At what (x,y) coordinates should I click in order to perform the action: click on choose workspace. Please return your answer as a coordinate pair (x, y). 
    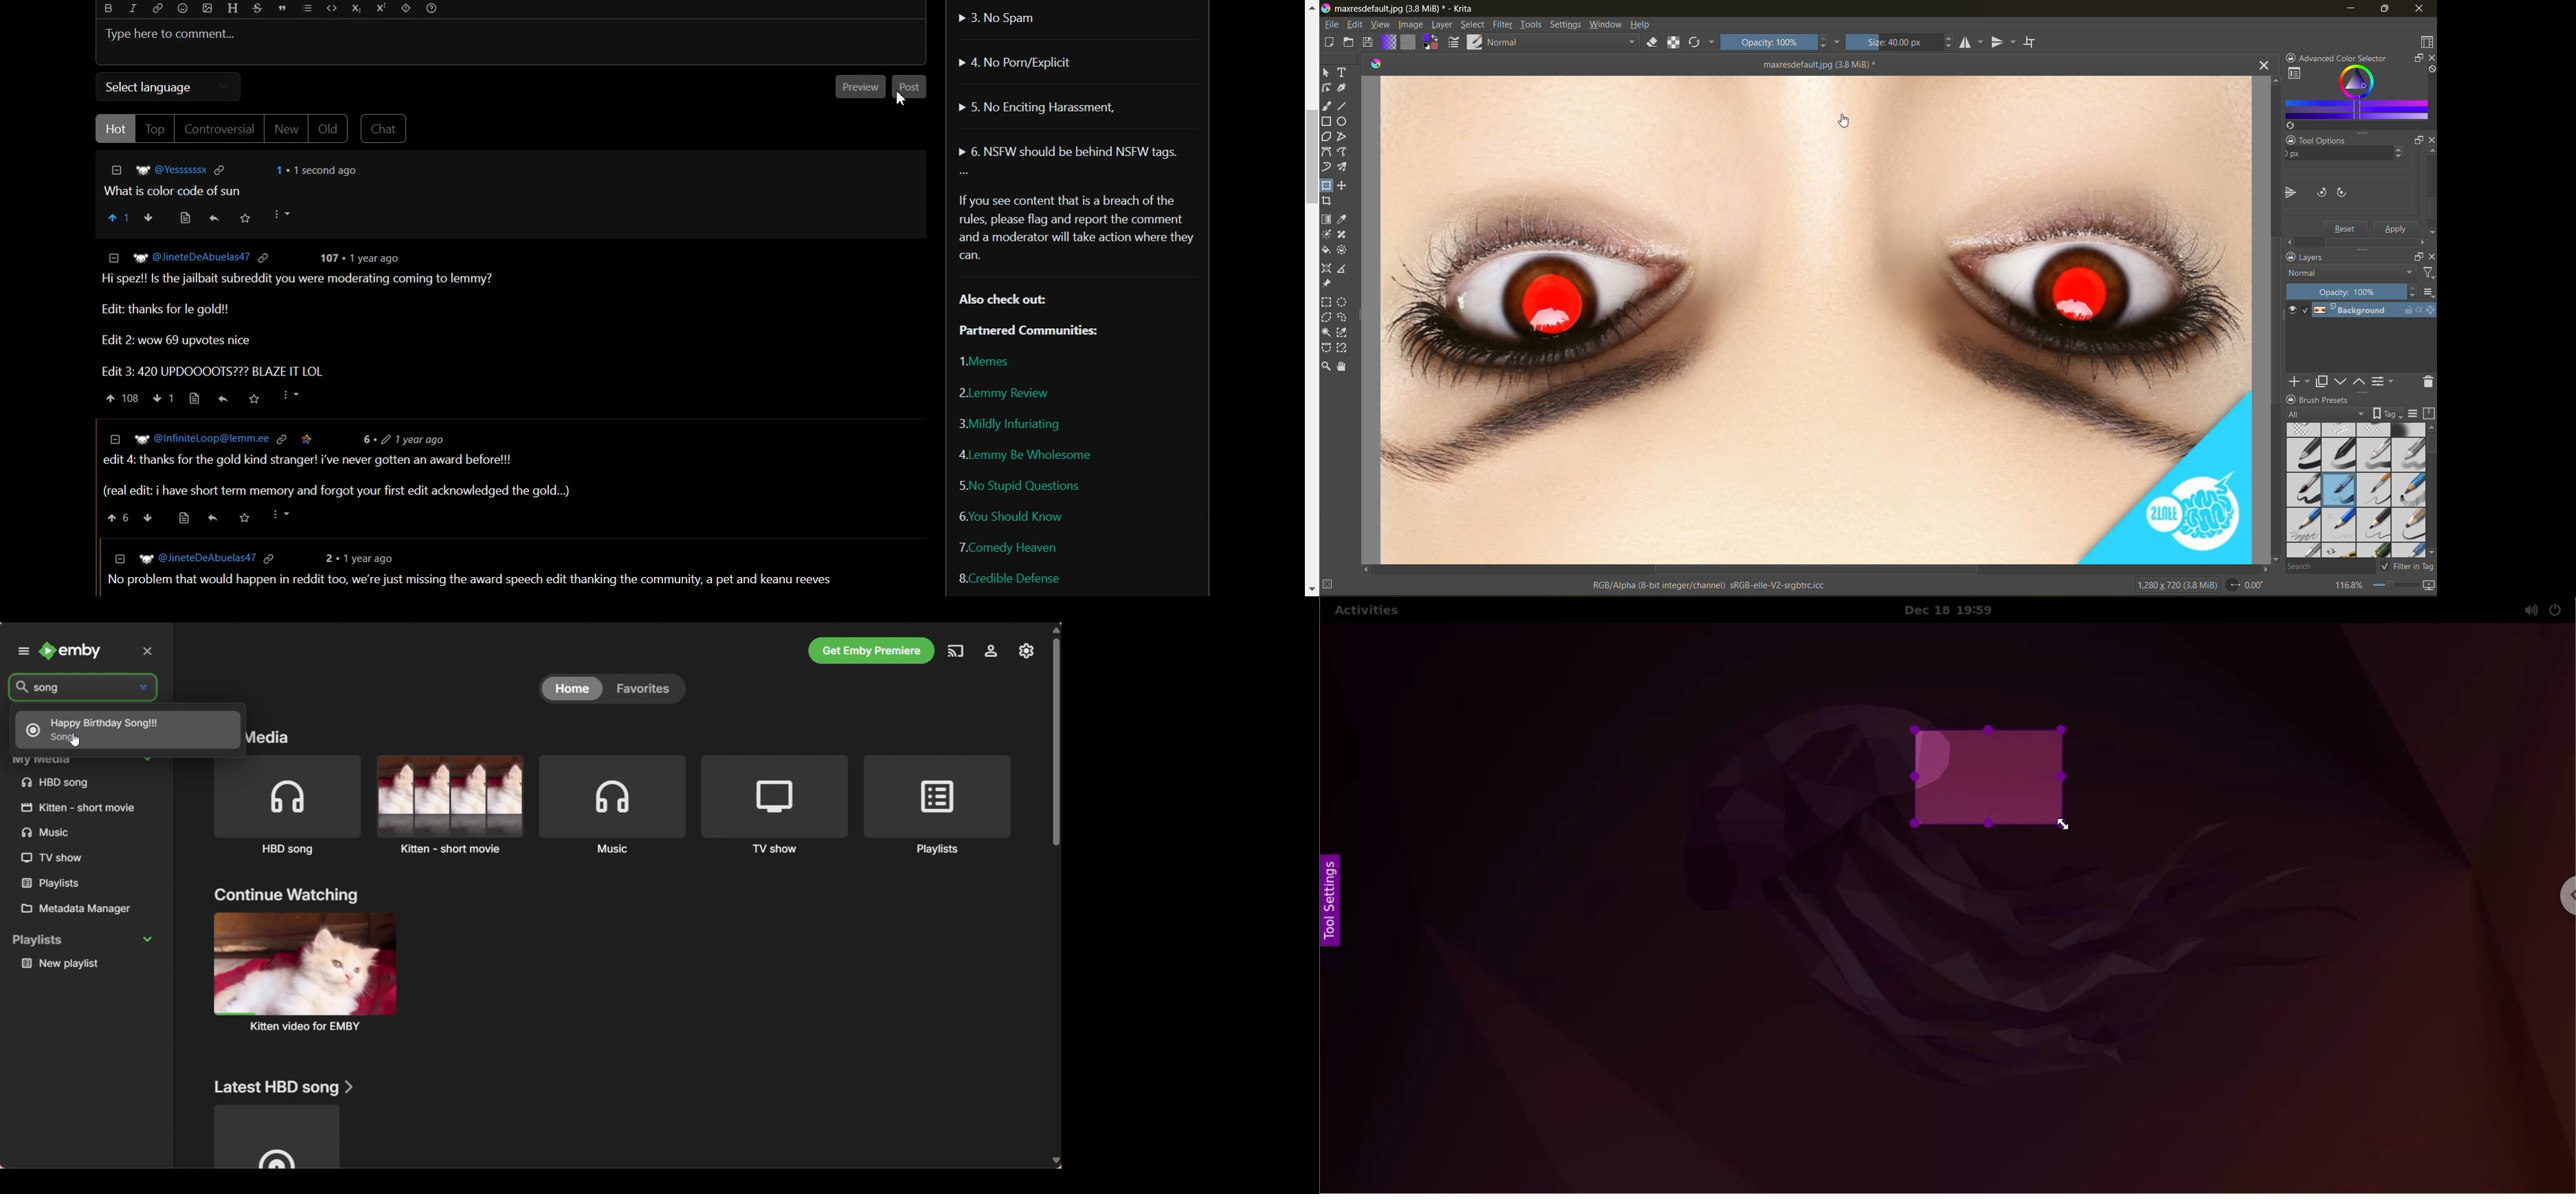
    Looking at the image, I should click on (2427, 42).